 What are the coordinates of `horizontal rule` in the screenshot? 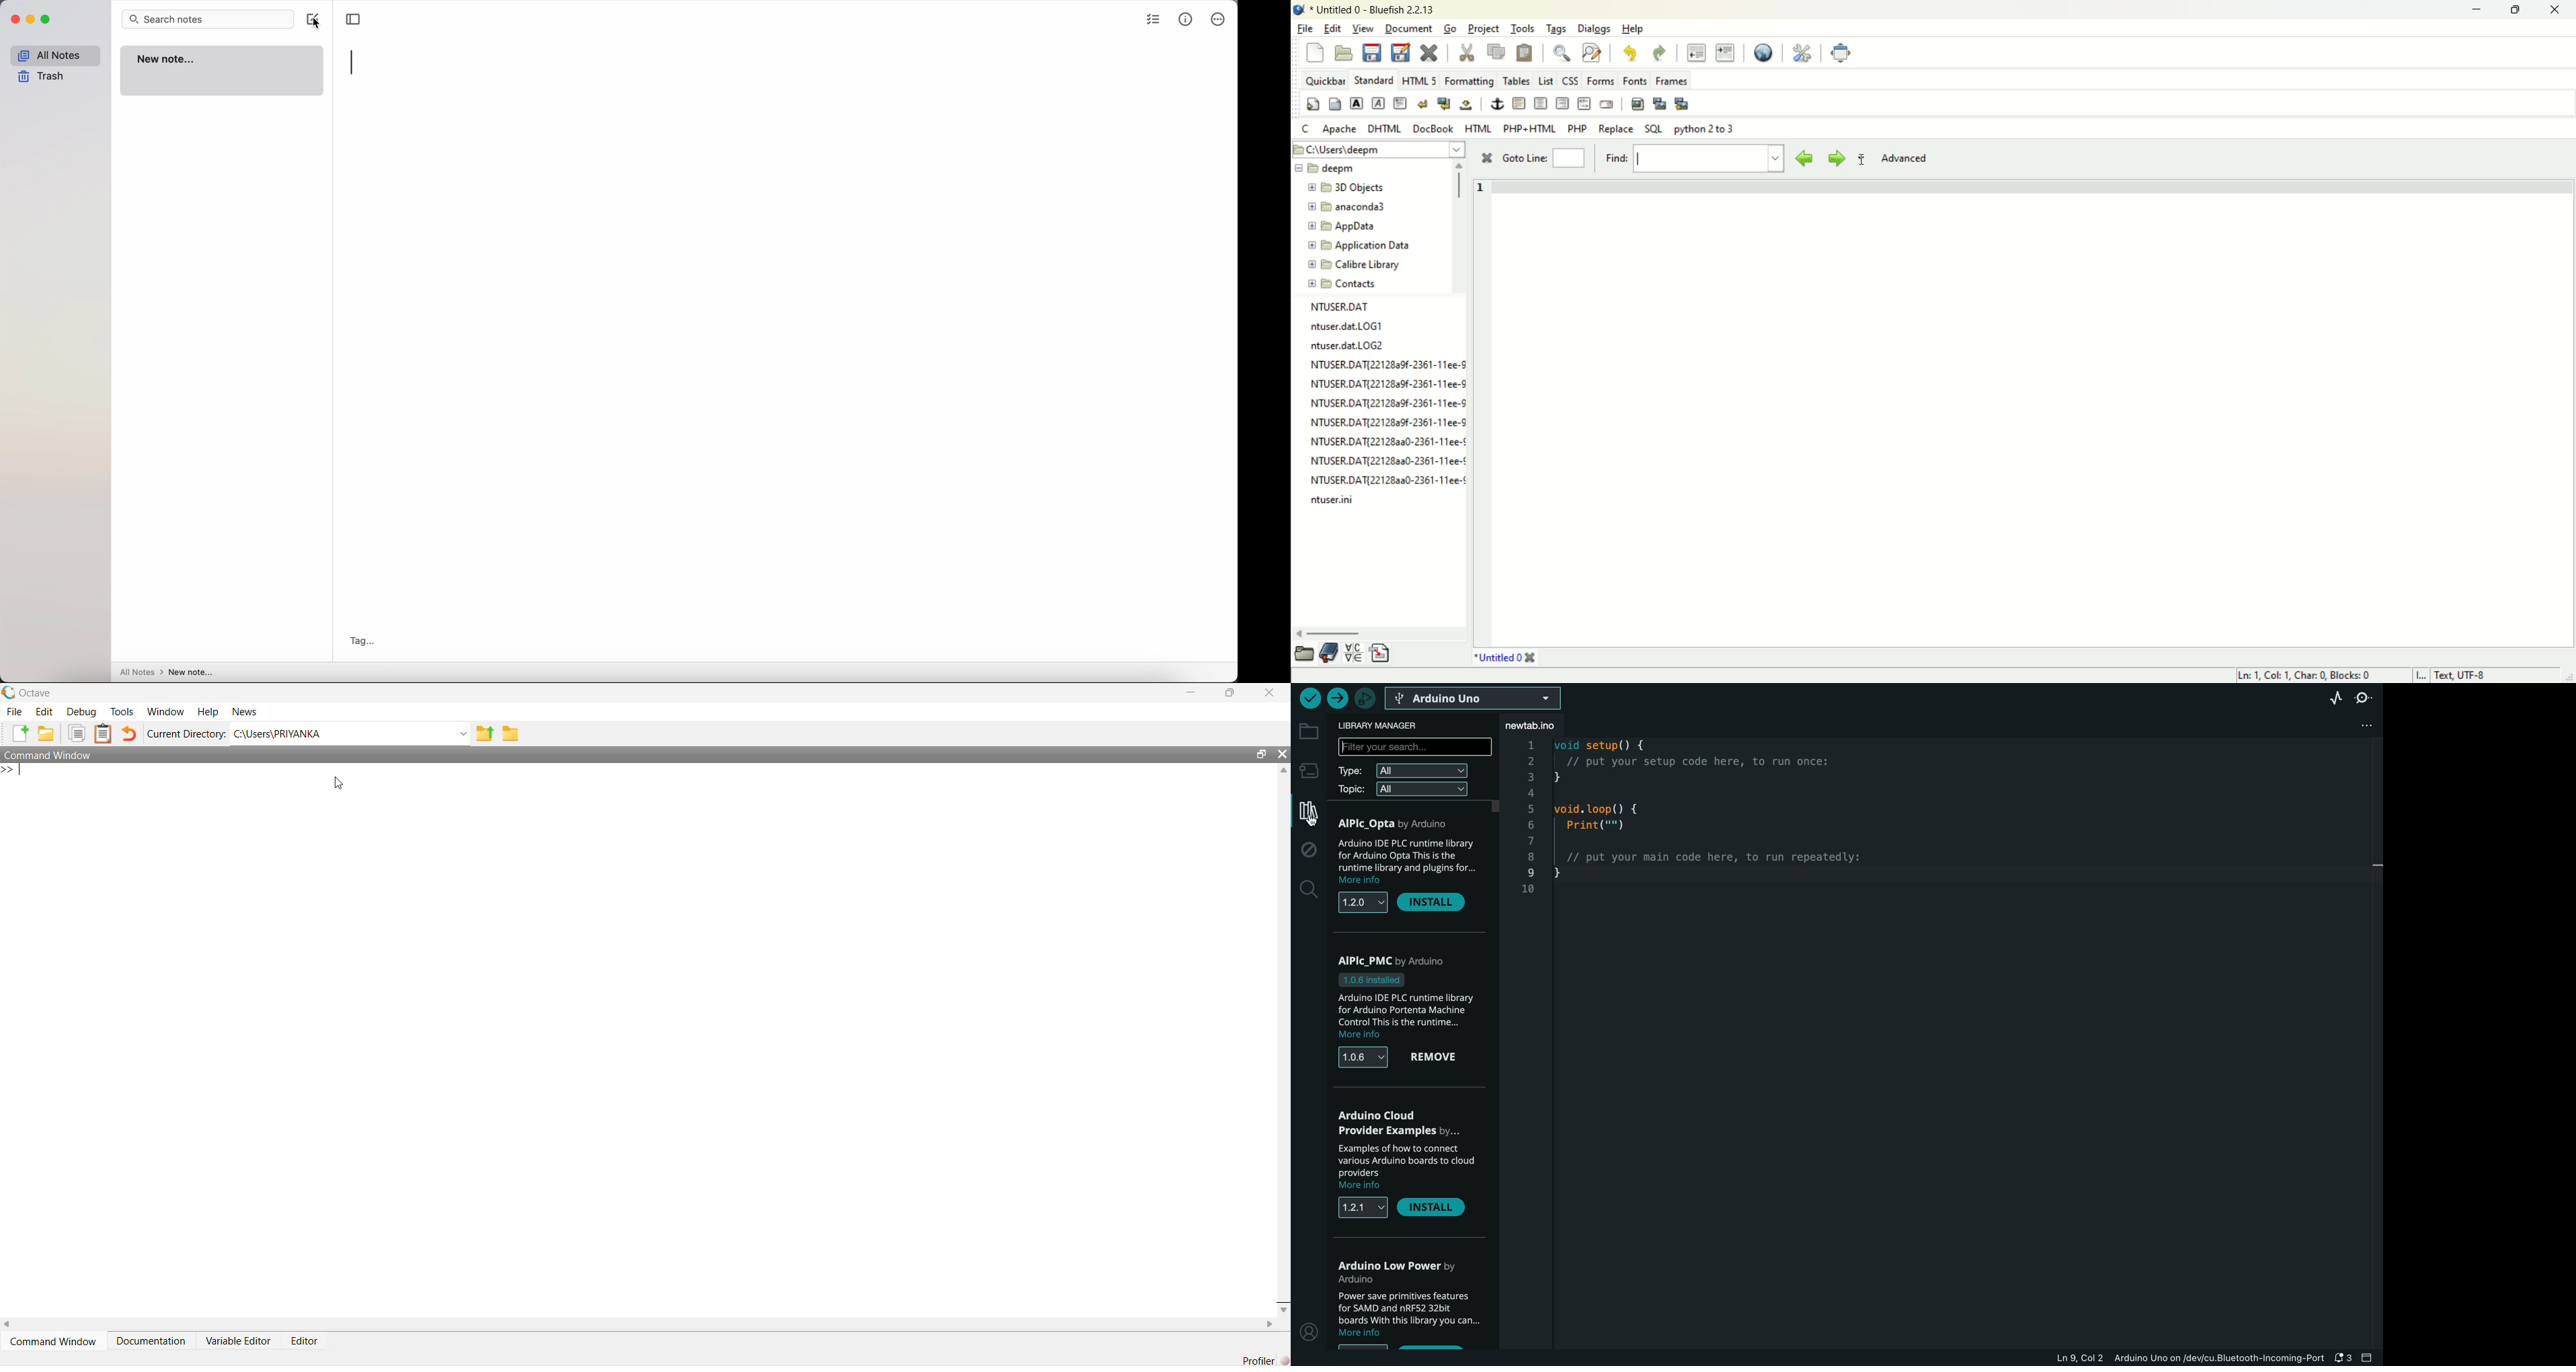 It's located at (1518, 104).